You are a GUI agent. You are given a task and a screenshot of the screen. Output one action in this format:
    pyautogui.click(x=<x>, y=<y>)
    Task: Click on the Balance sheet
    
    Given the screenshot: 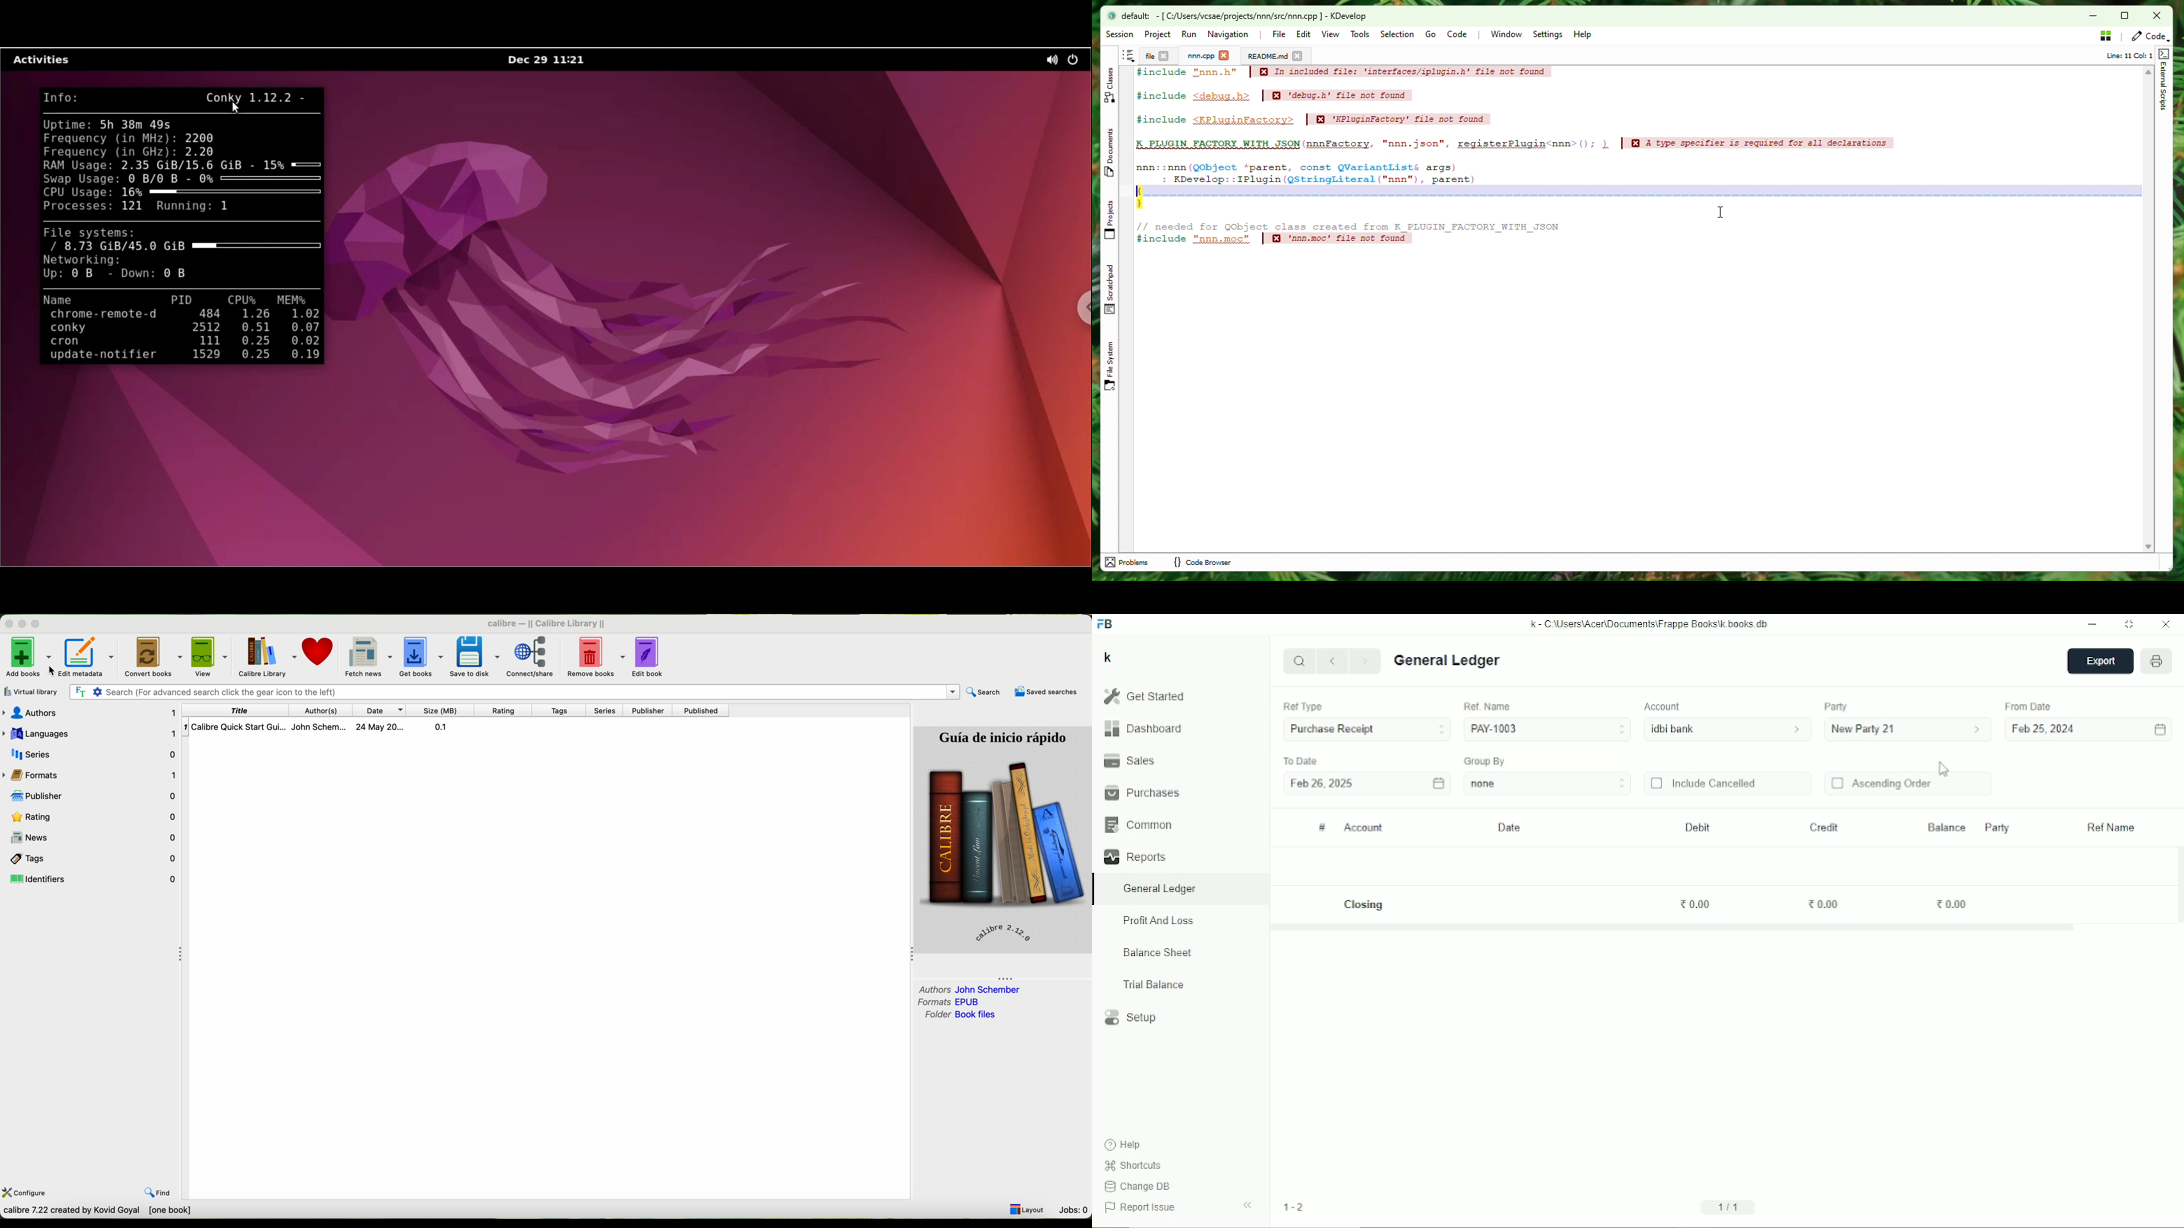 What is the action you would take?
    pyautogui.click(x=1158, y=952)
    